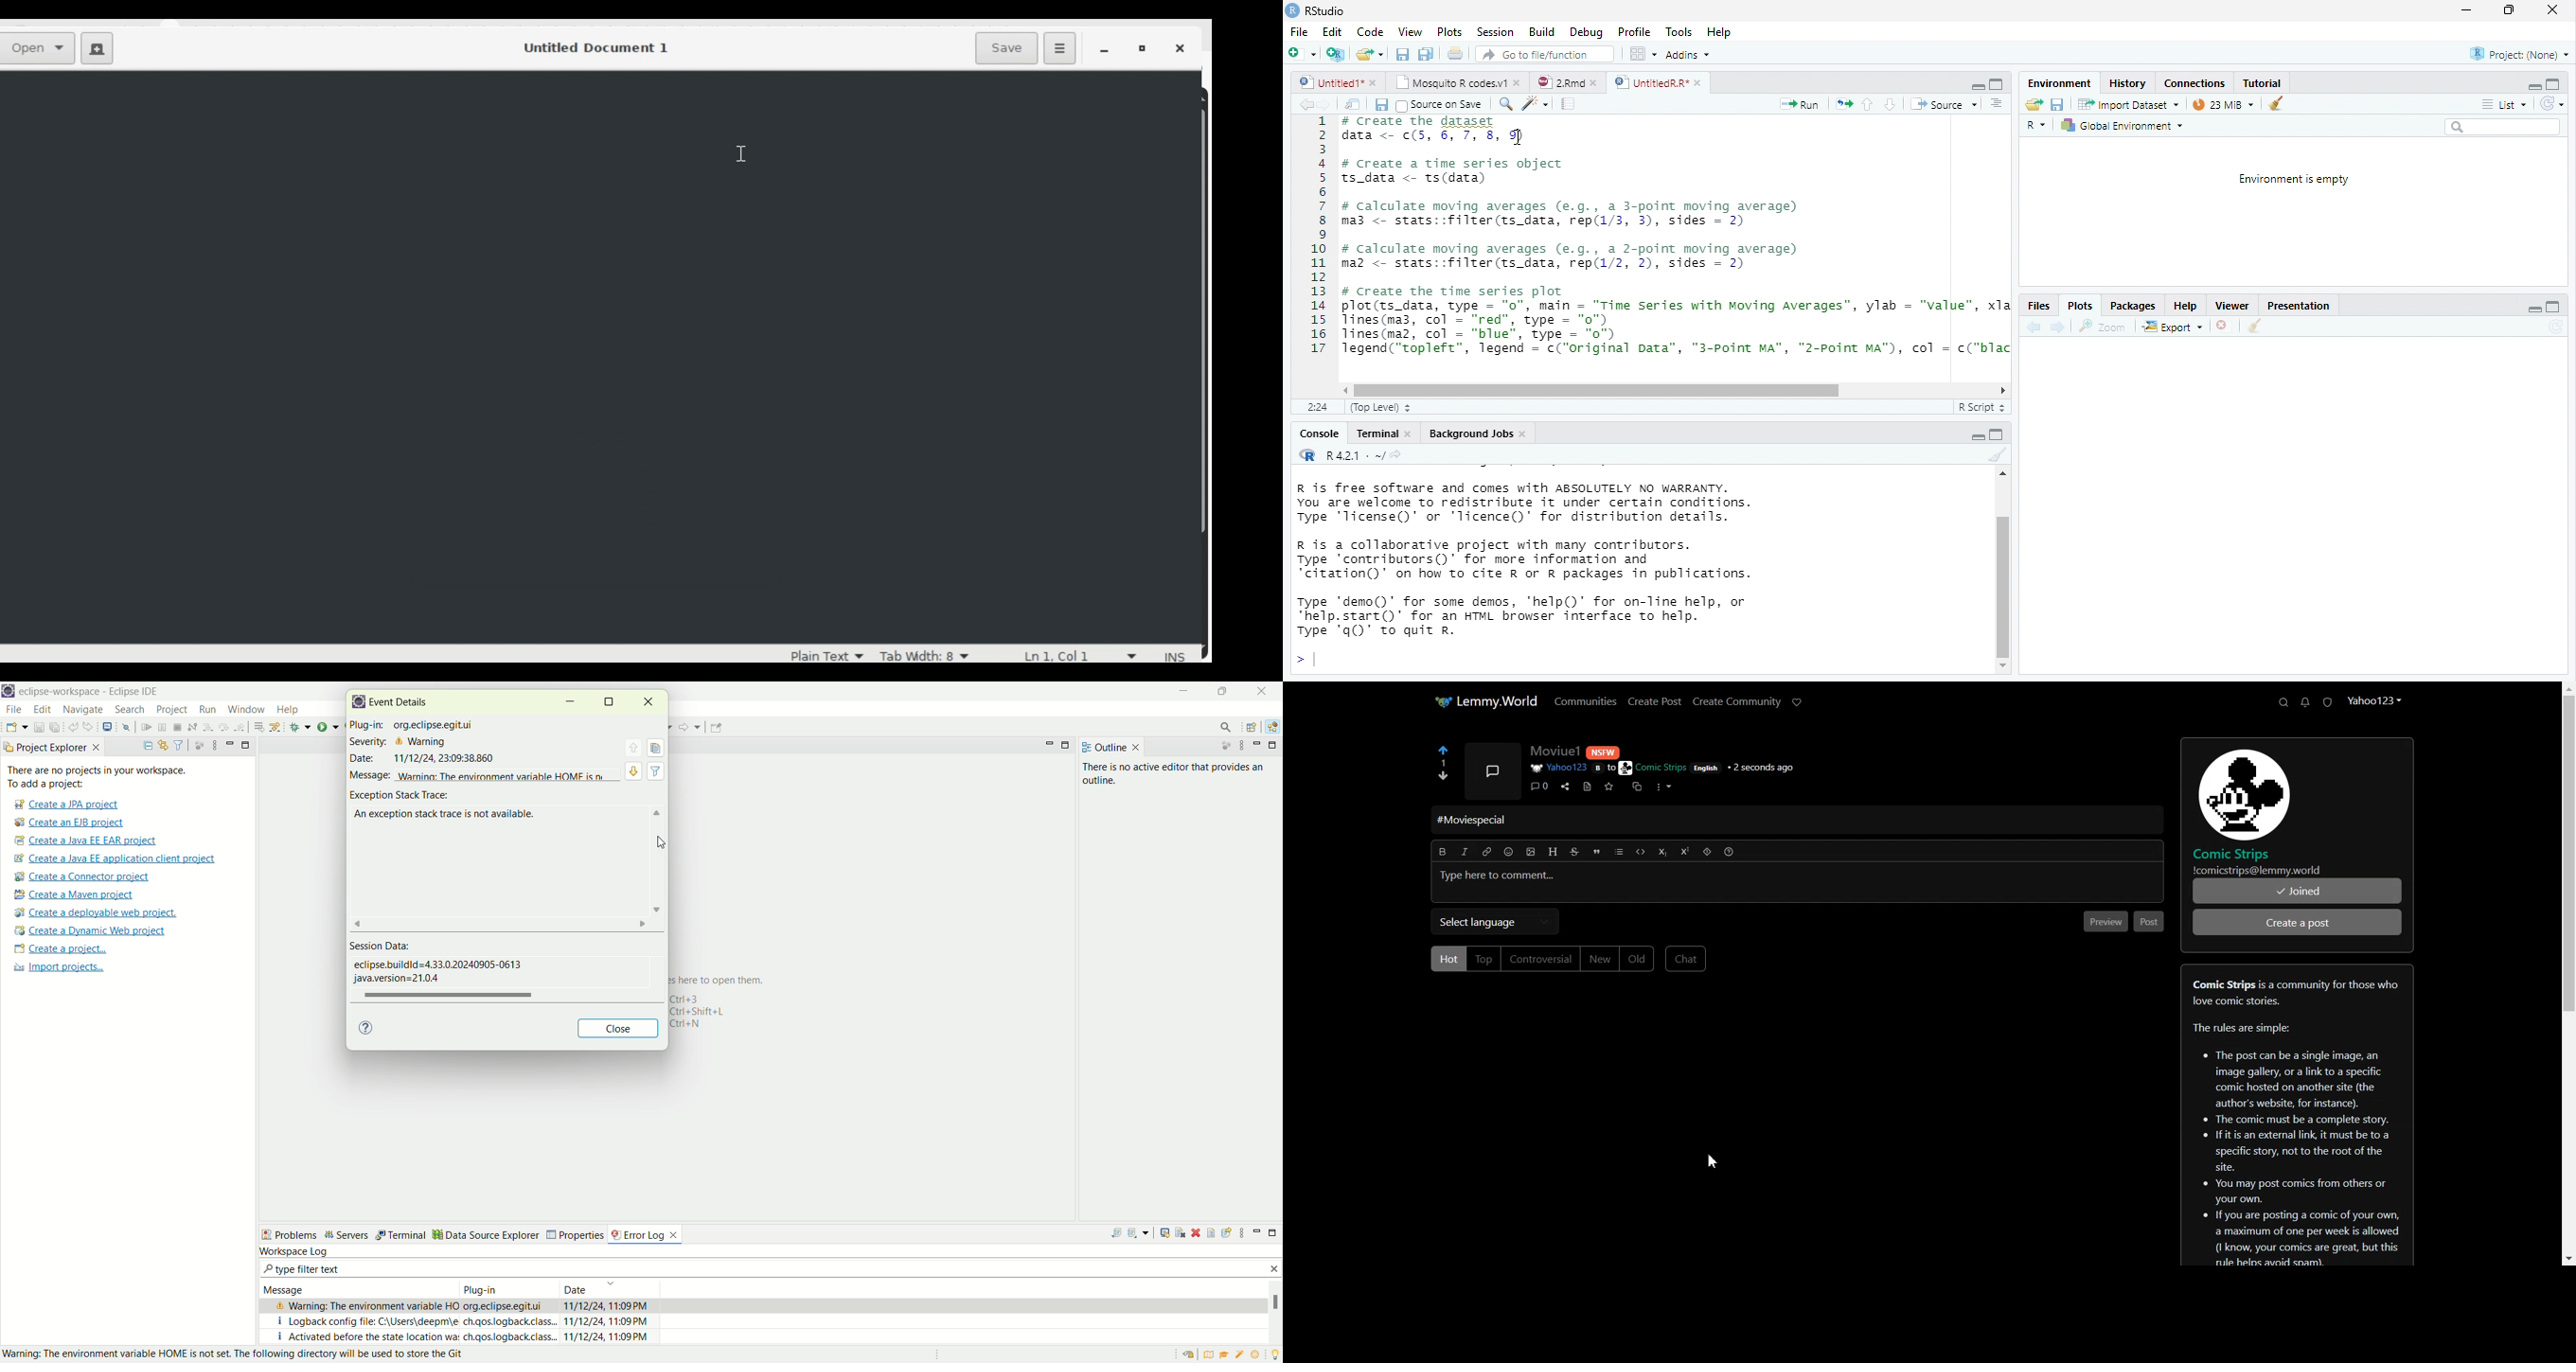 Image resolution: width=2576 pixels, height=1372 pixels. What do you see at coordinates (1638, 787) in the screenshot?
I see `Cross-Post` at bounding box center [1638, 787].